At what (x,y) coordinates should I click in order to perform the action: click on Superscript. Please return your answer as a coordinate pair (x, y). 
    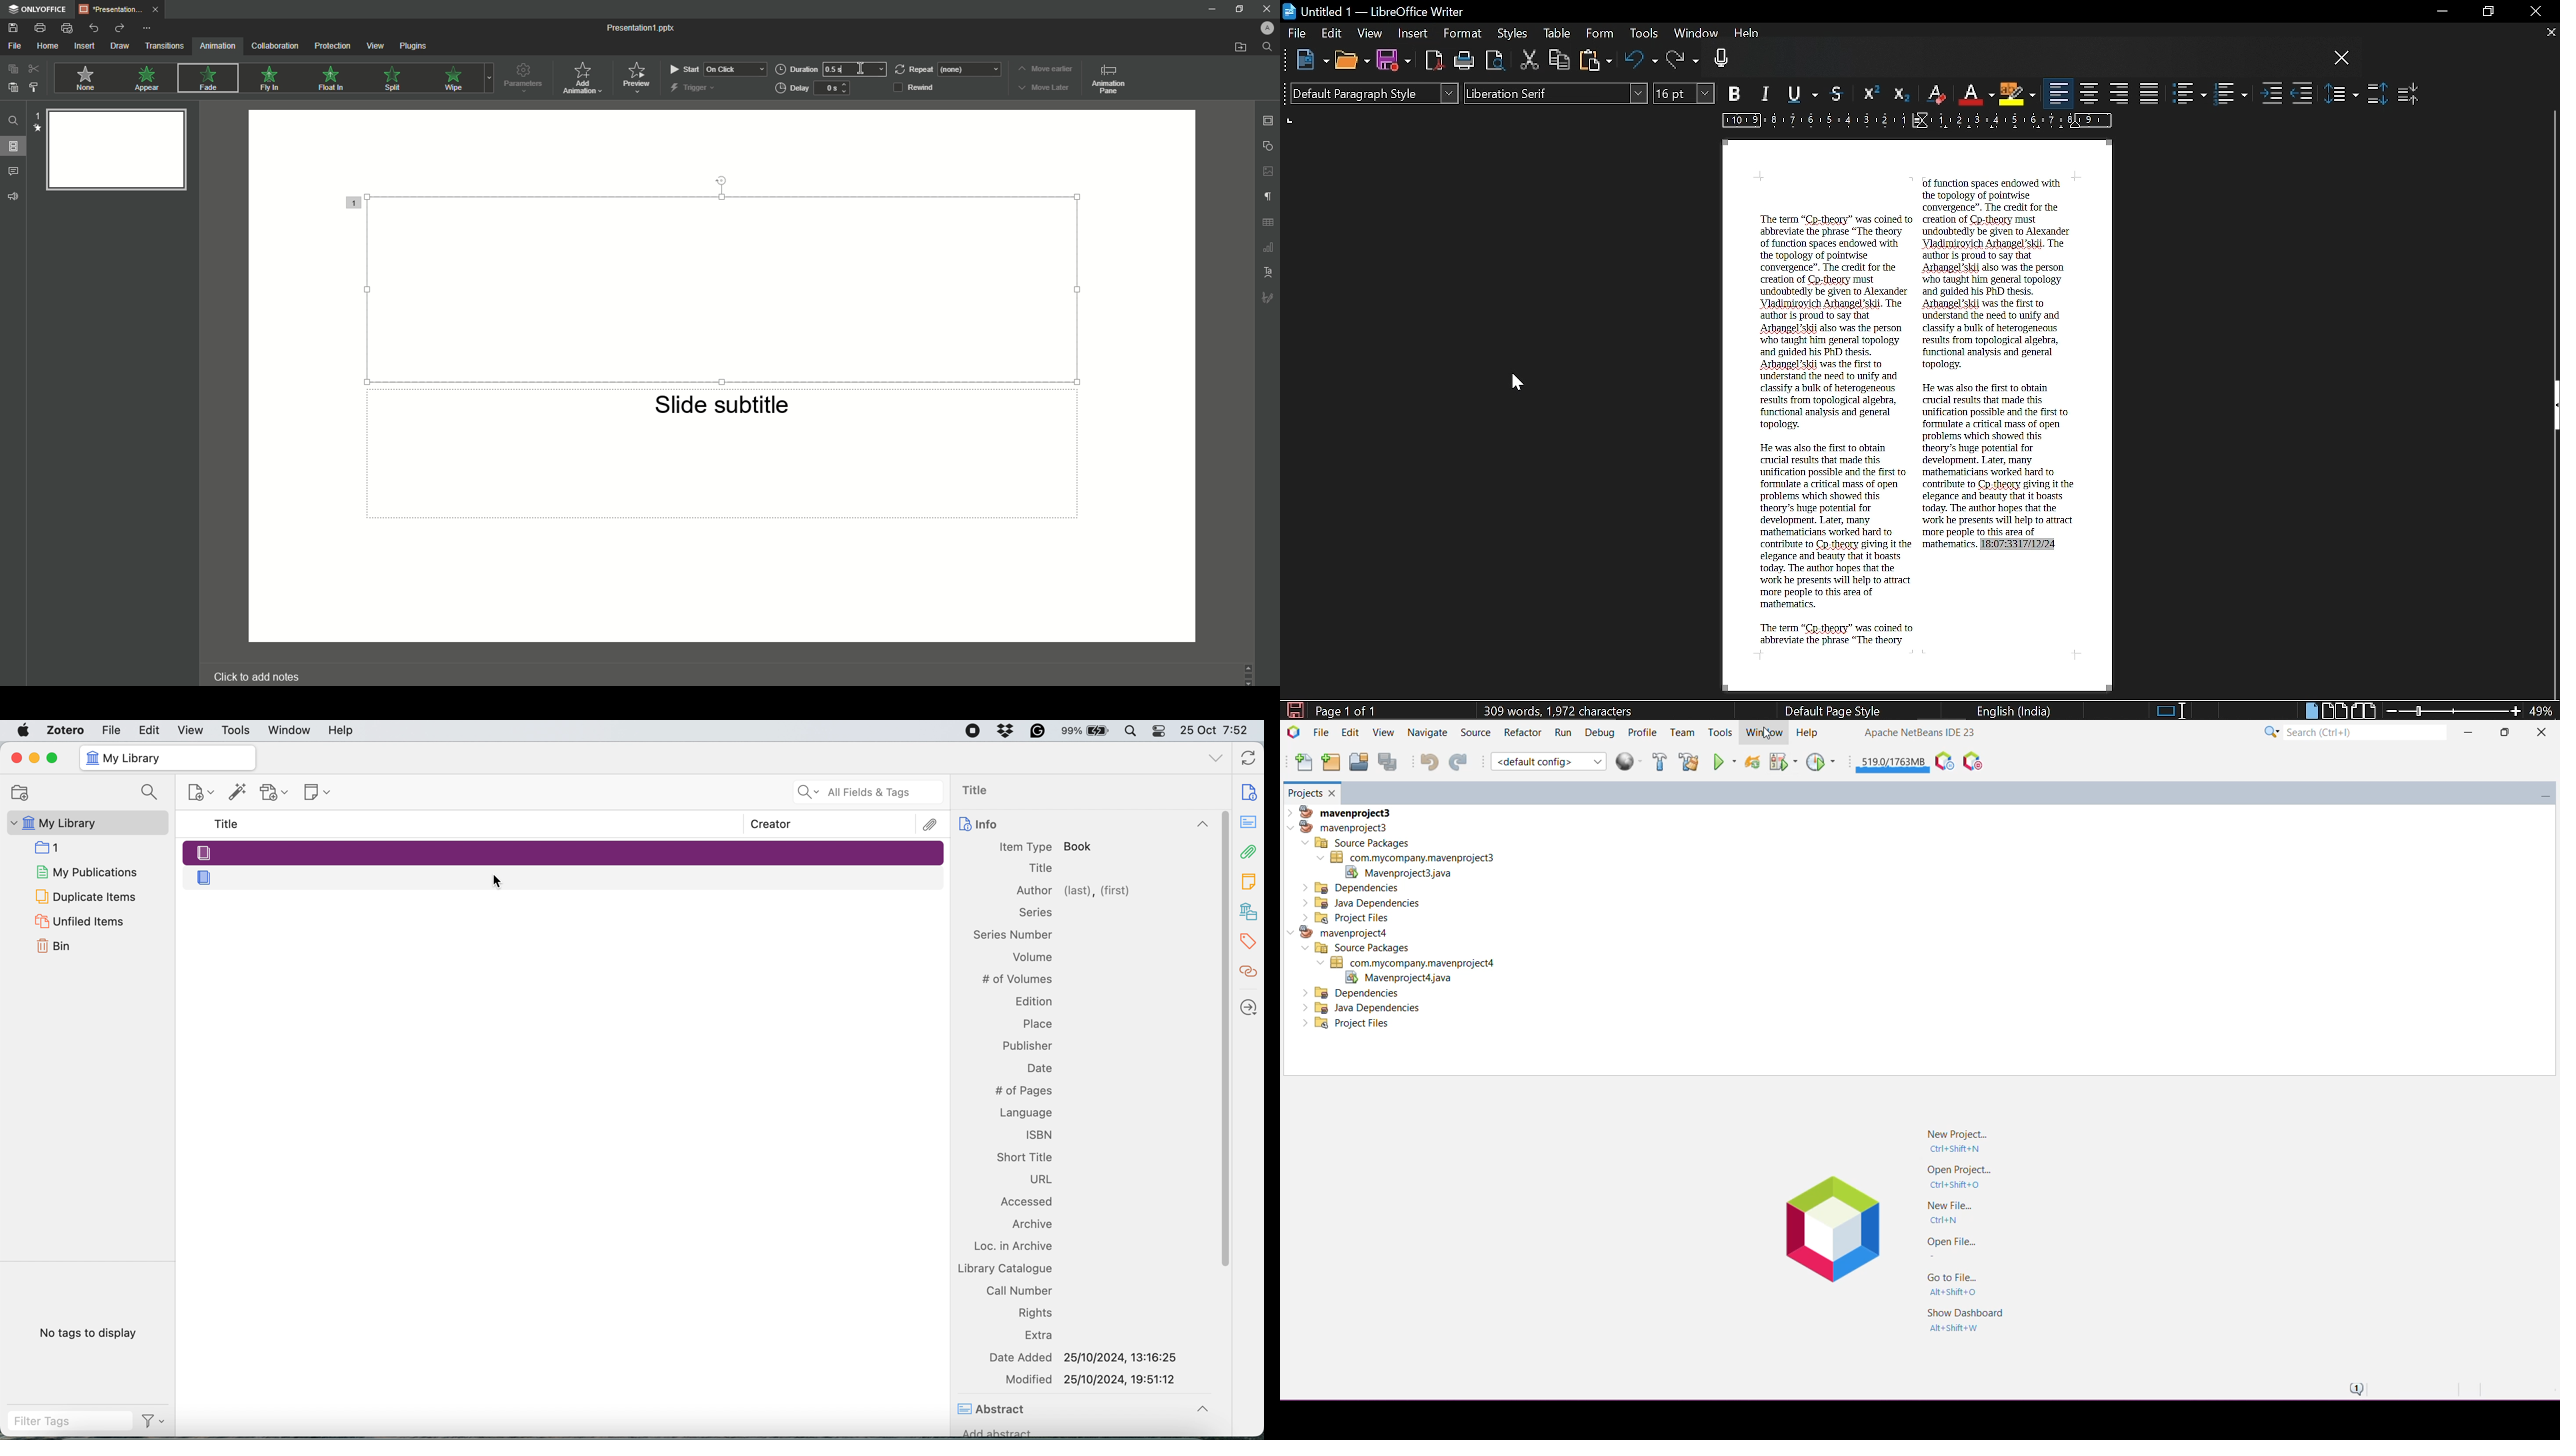
    Looking at the image, I should click on (1869, 94).